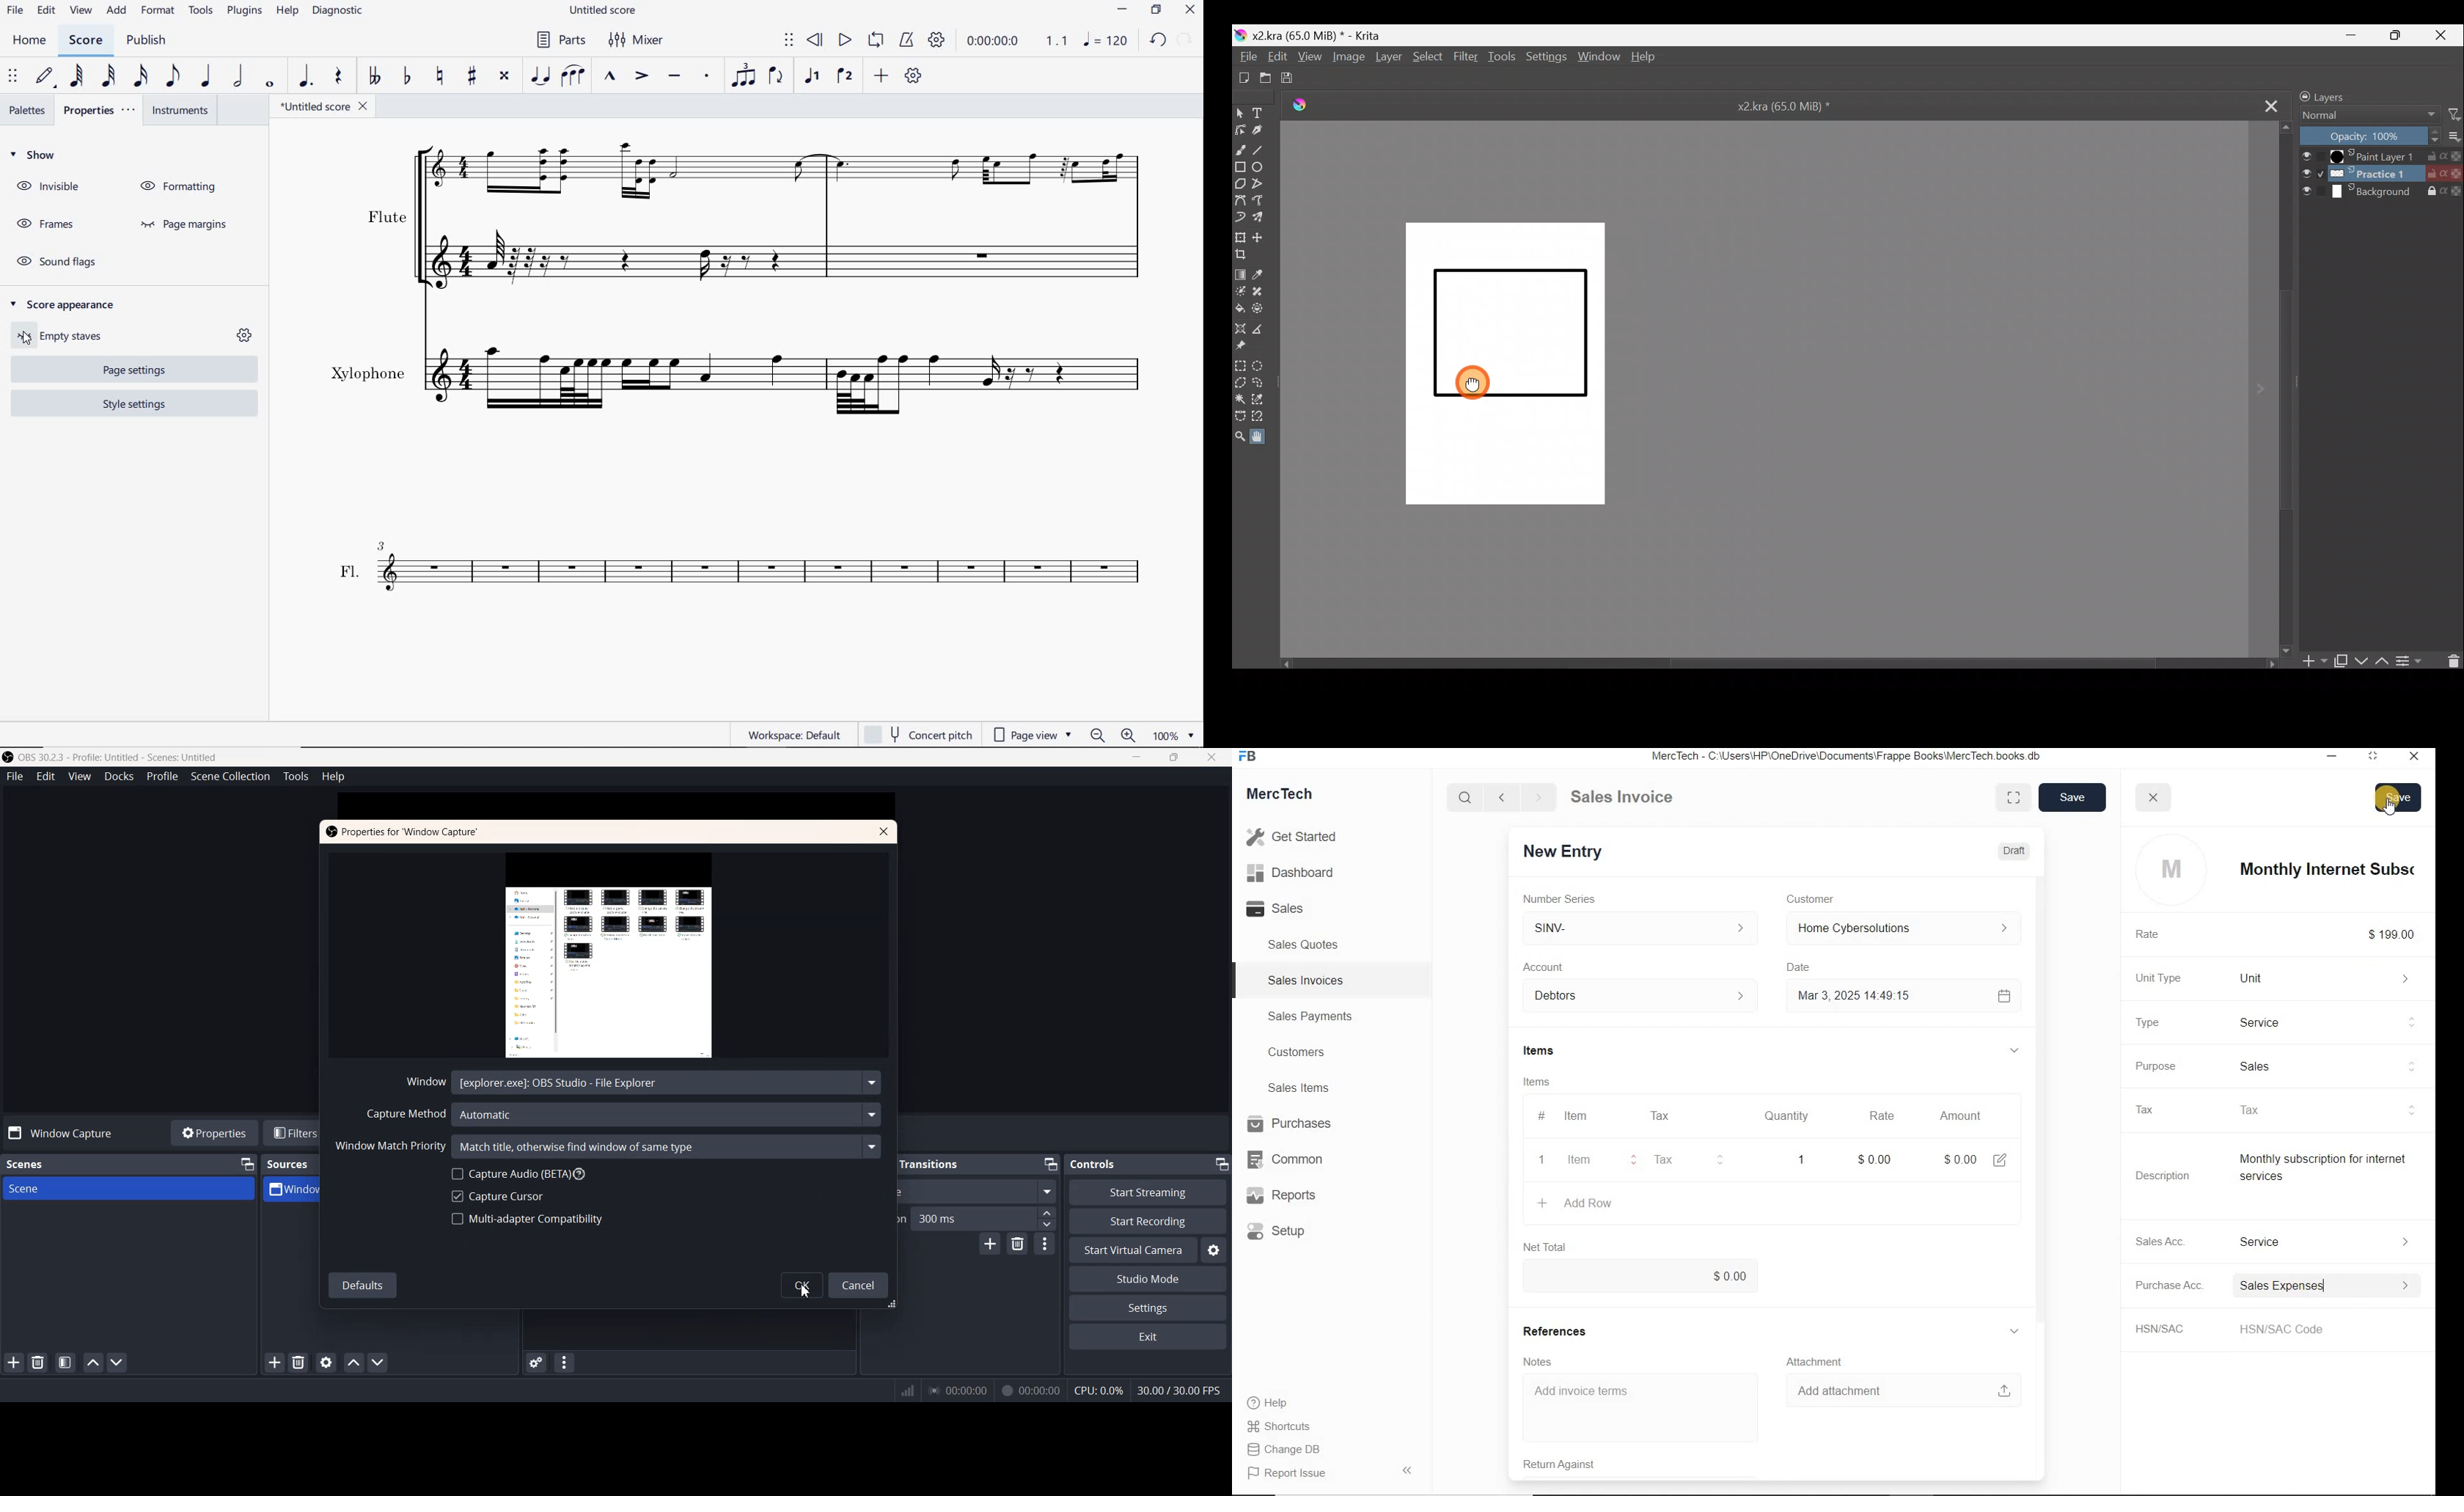  What do you see at coordinates (13, 1363) in the screenshot?
I see `Add Scene` at bounding box center [13, 1363].